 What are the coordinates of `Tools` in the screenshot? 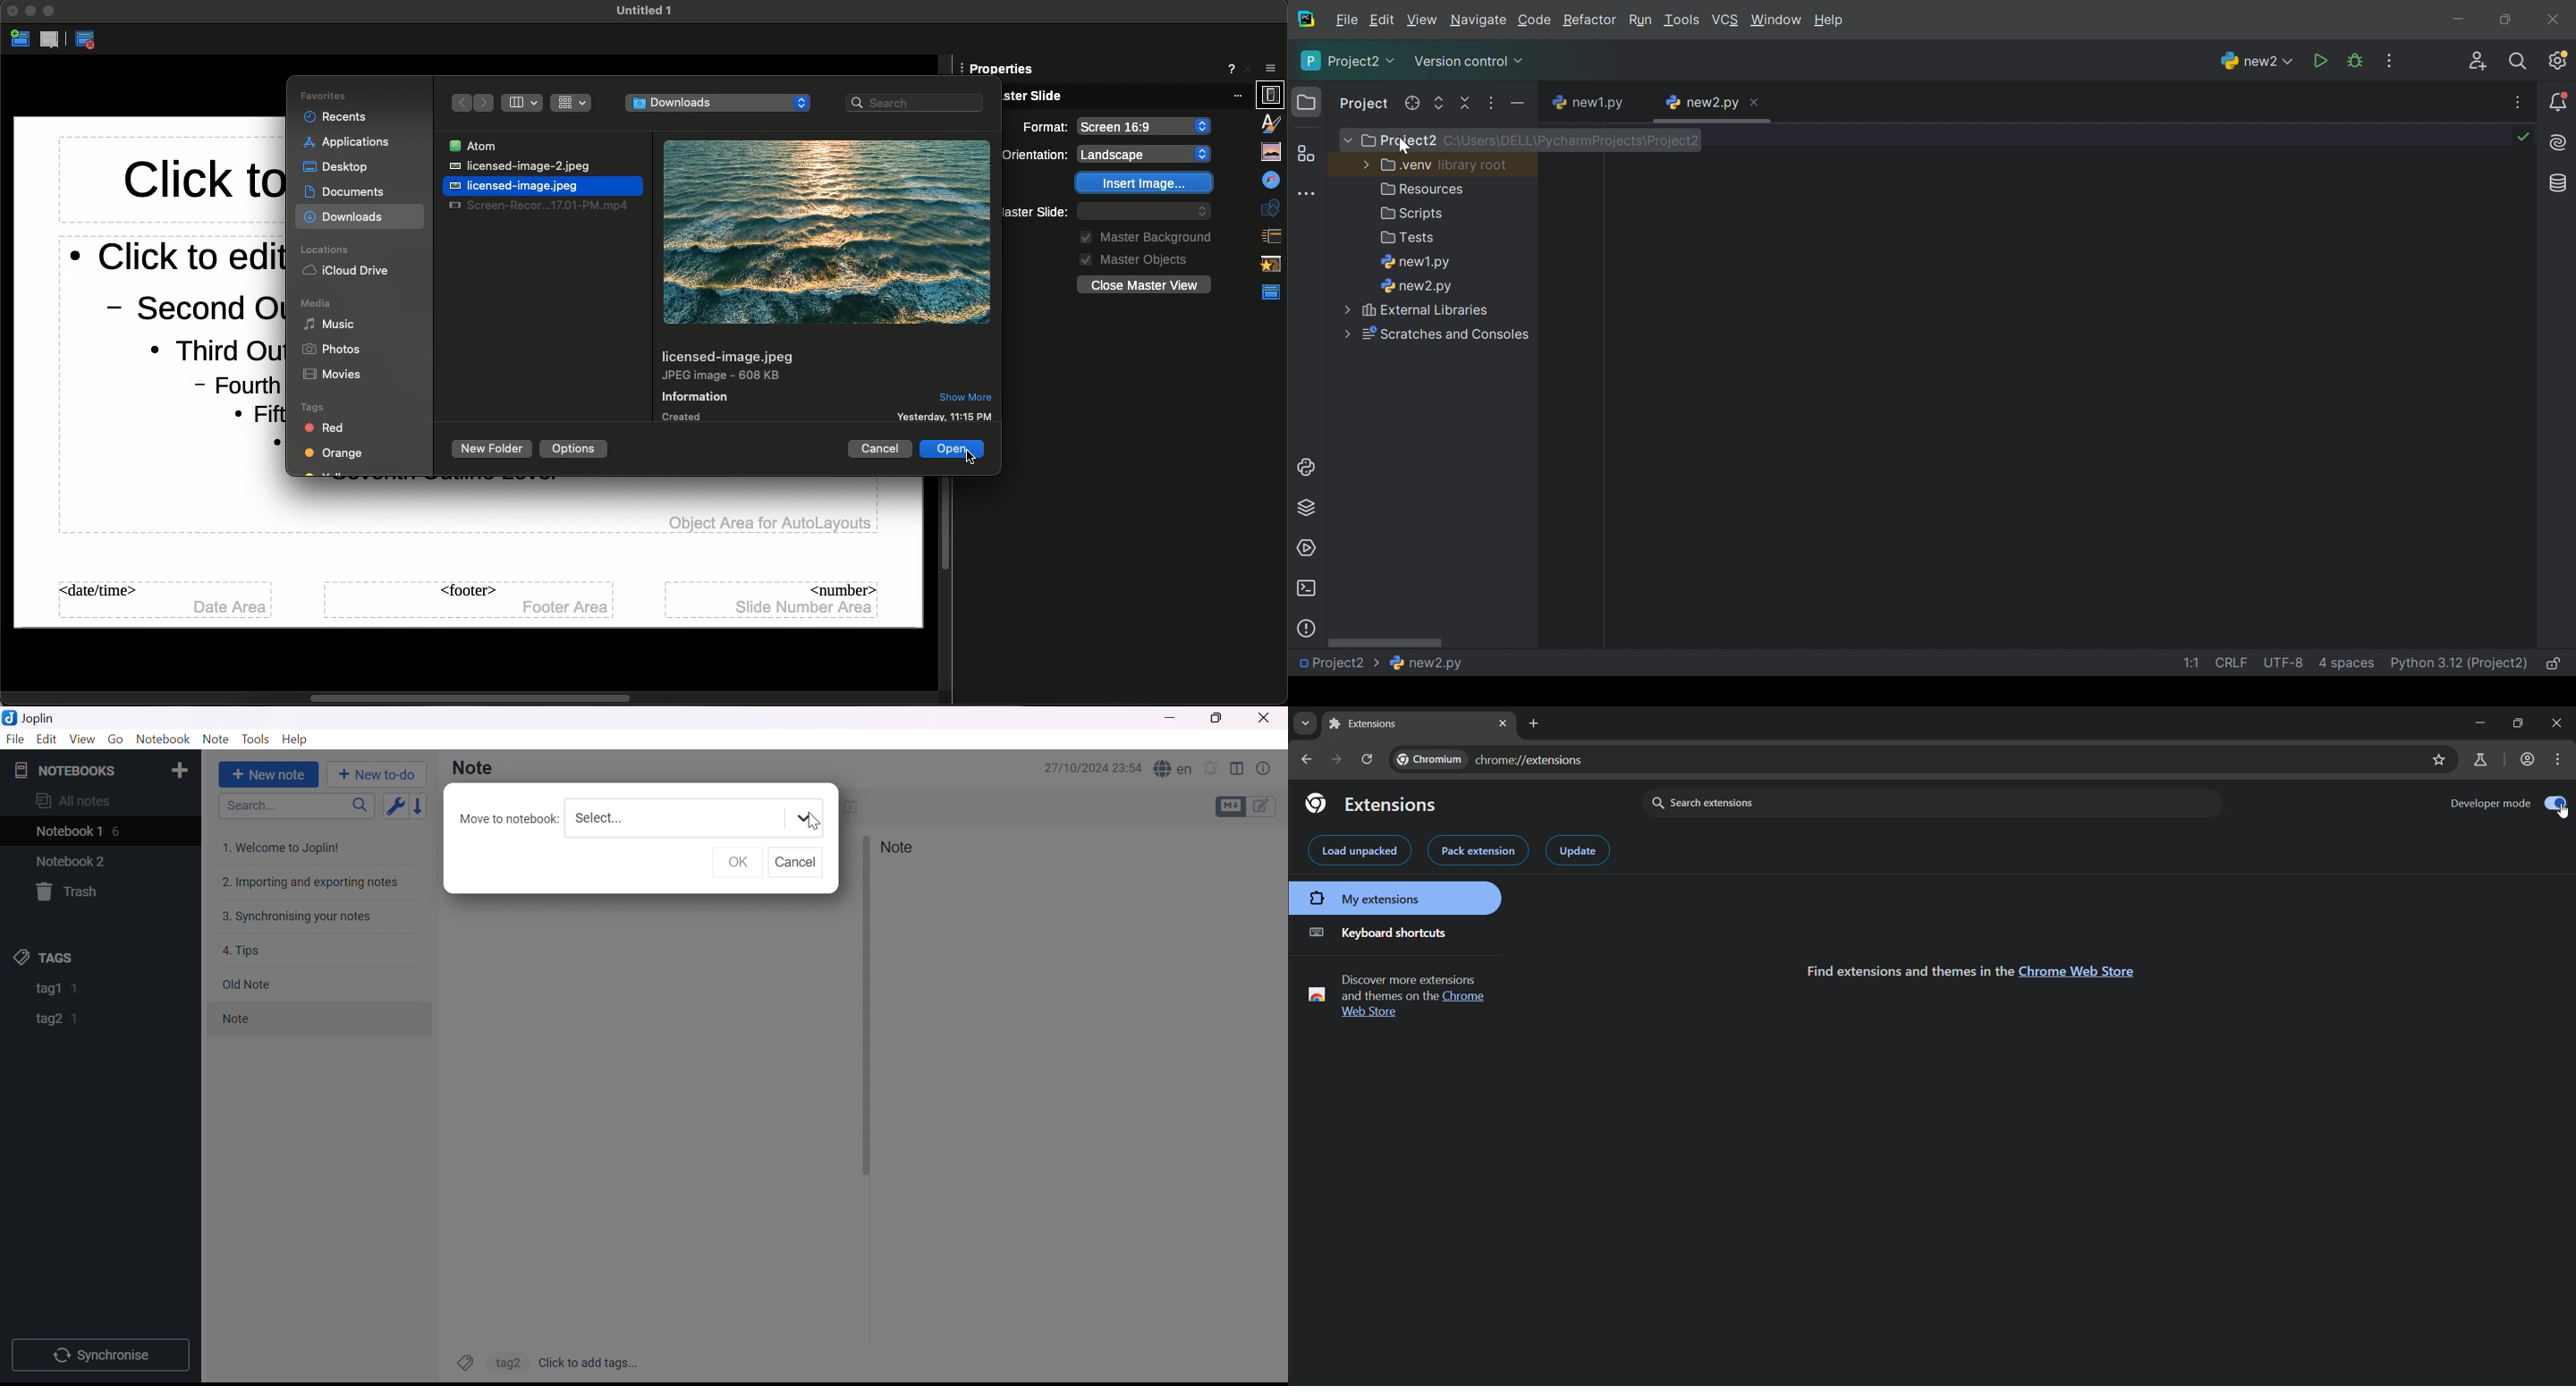 It's located at (254, 739).